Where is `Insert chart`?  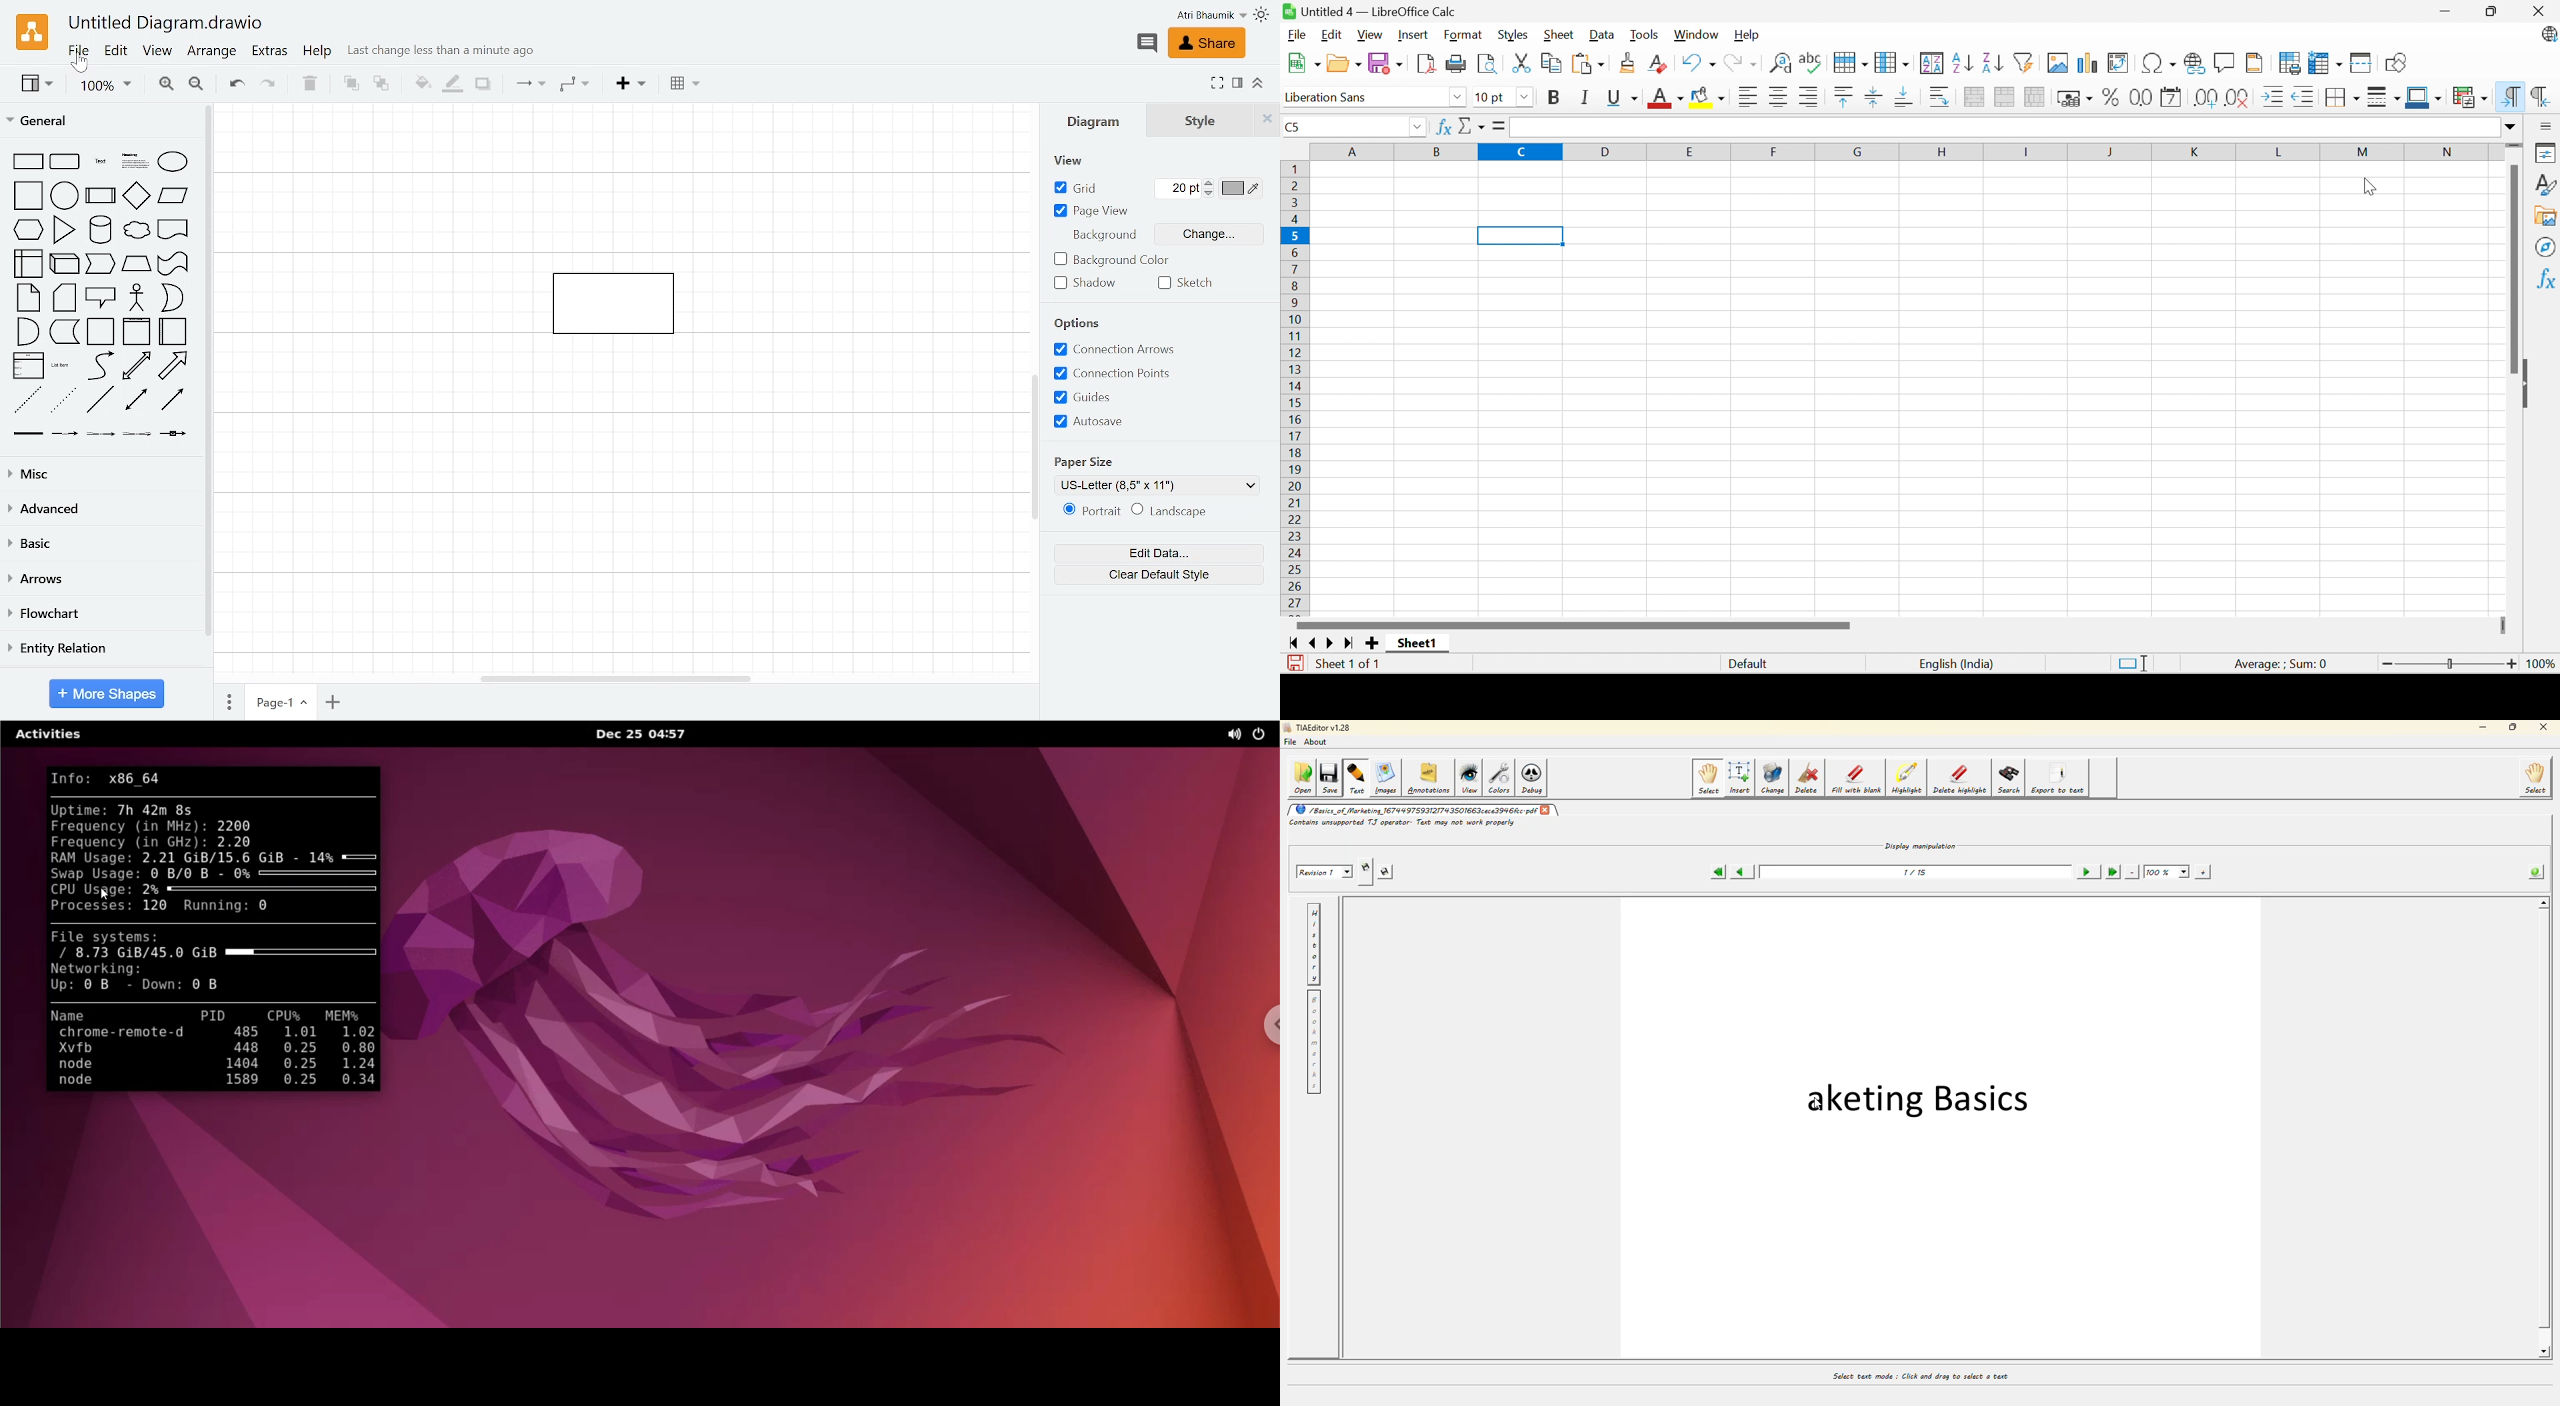
Insert chart is located at coordinates (2088, 63).